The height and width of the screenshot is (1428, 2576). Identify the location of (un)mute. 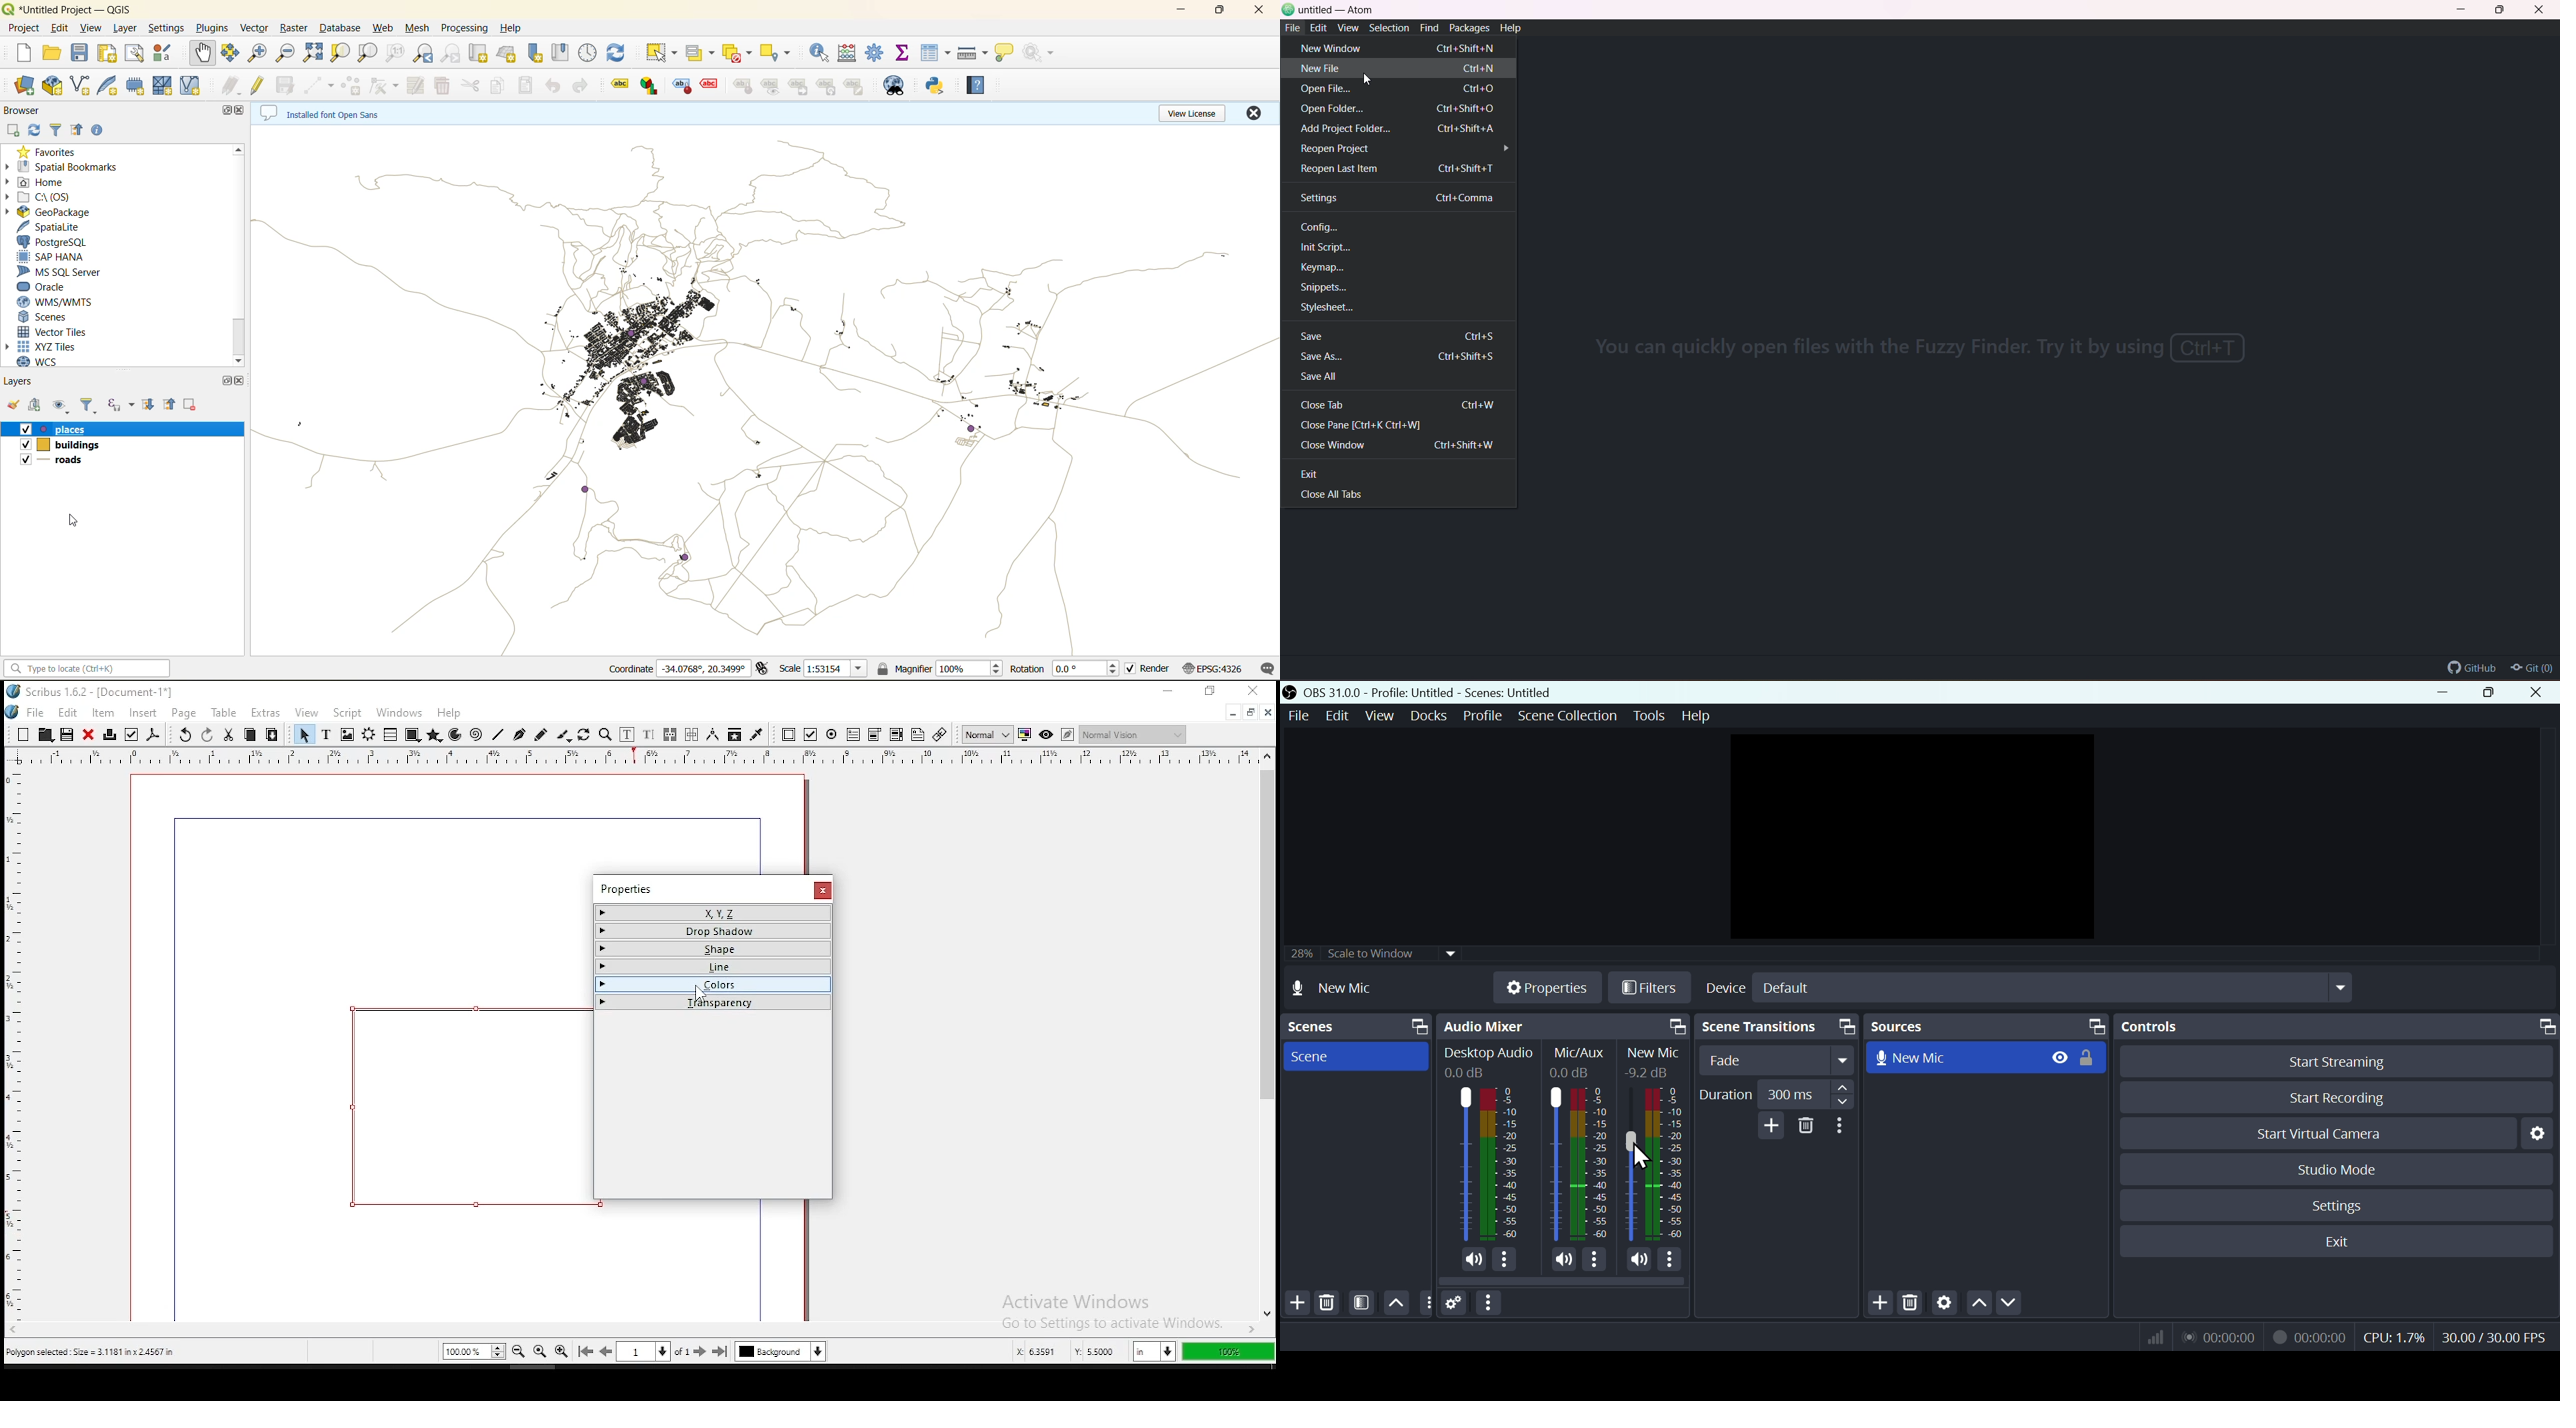
(1472, 1260).